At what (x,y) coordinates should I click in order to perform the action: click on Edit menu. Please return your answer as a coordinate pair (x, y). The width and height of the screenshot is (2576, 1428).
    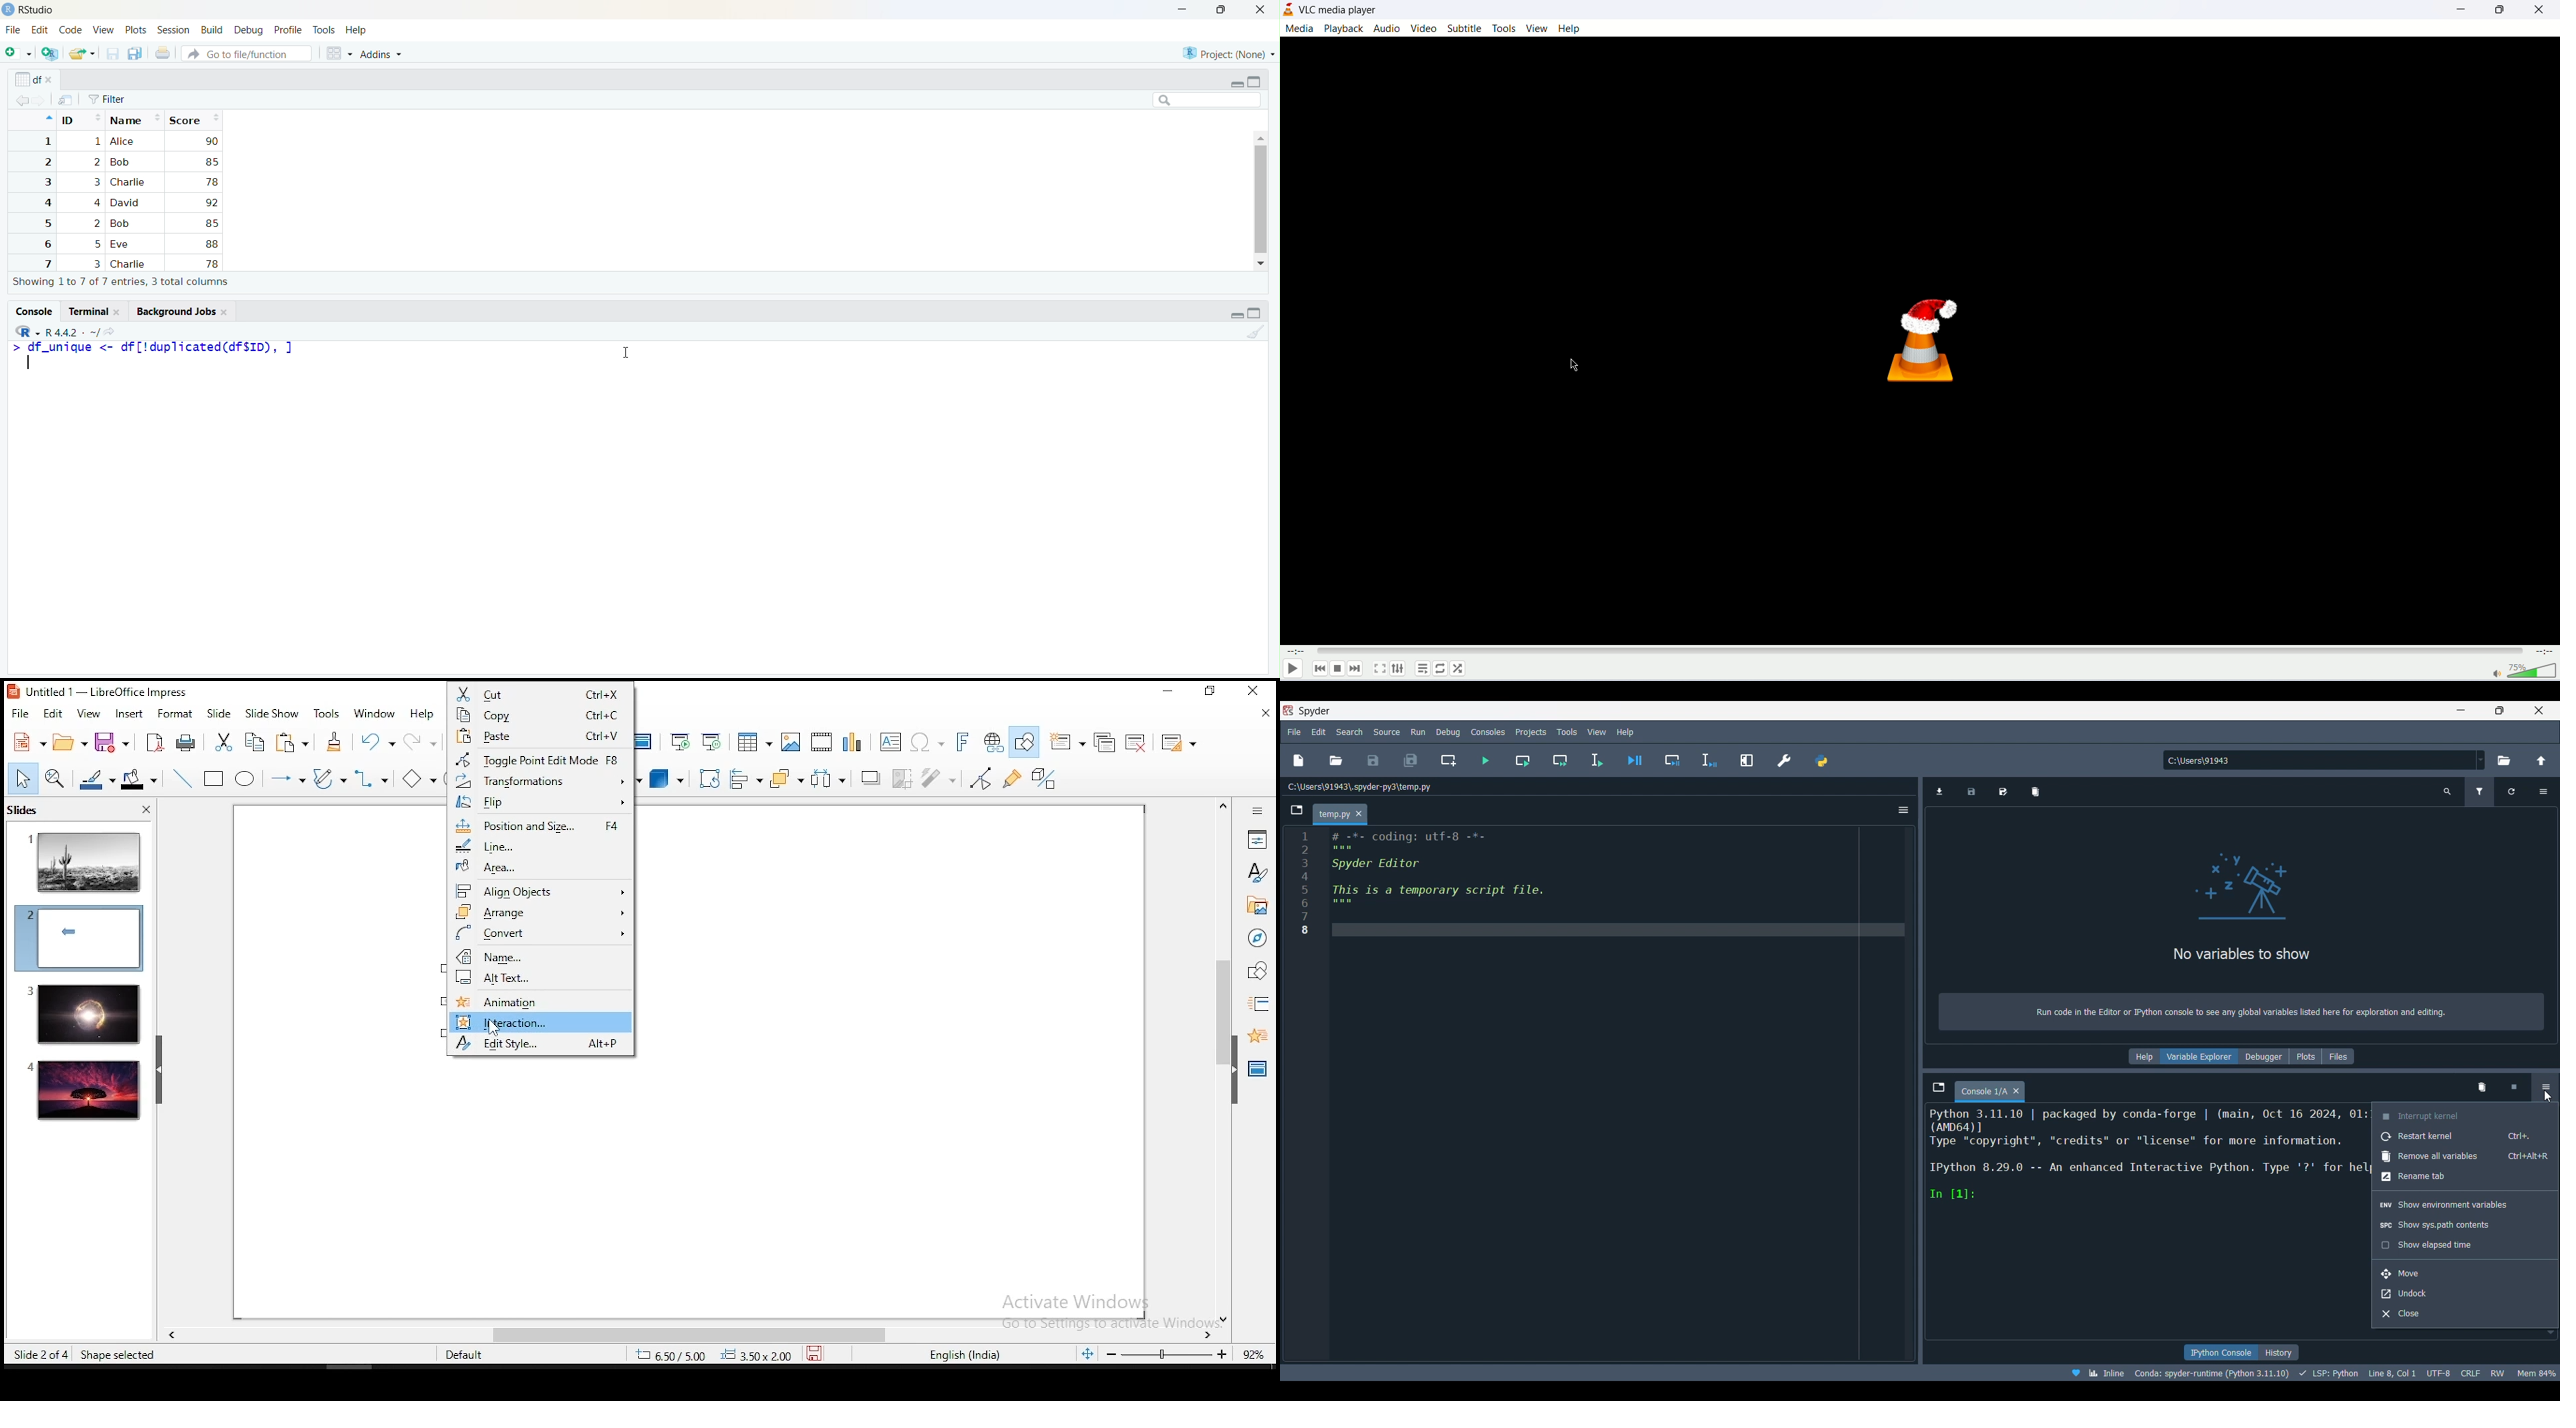
    Looking at the image, I should click on (1319, 732).